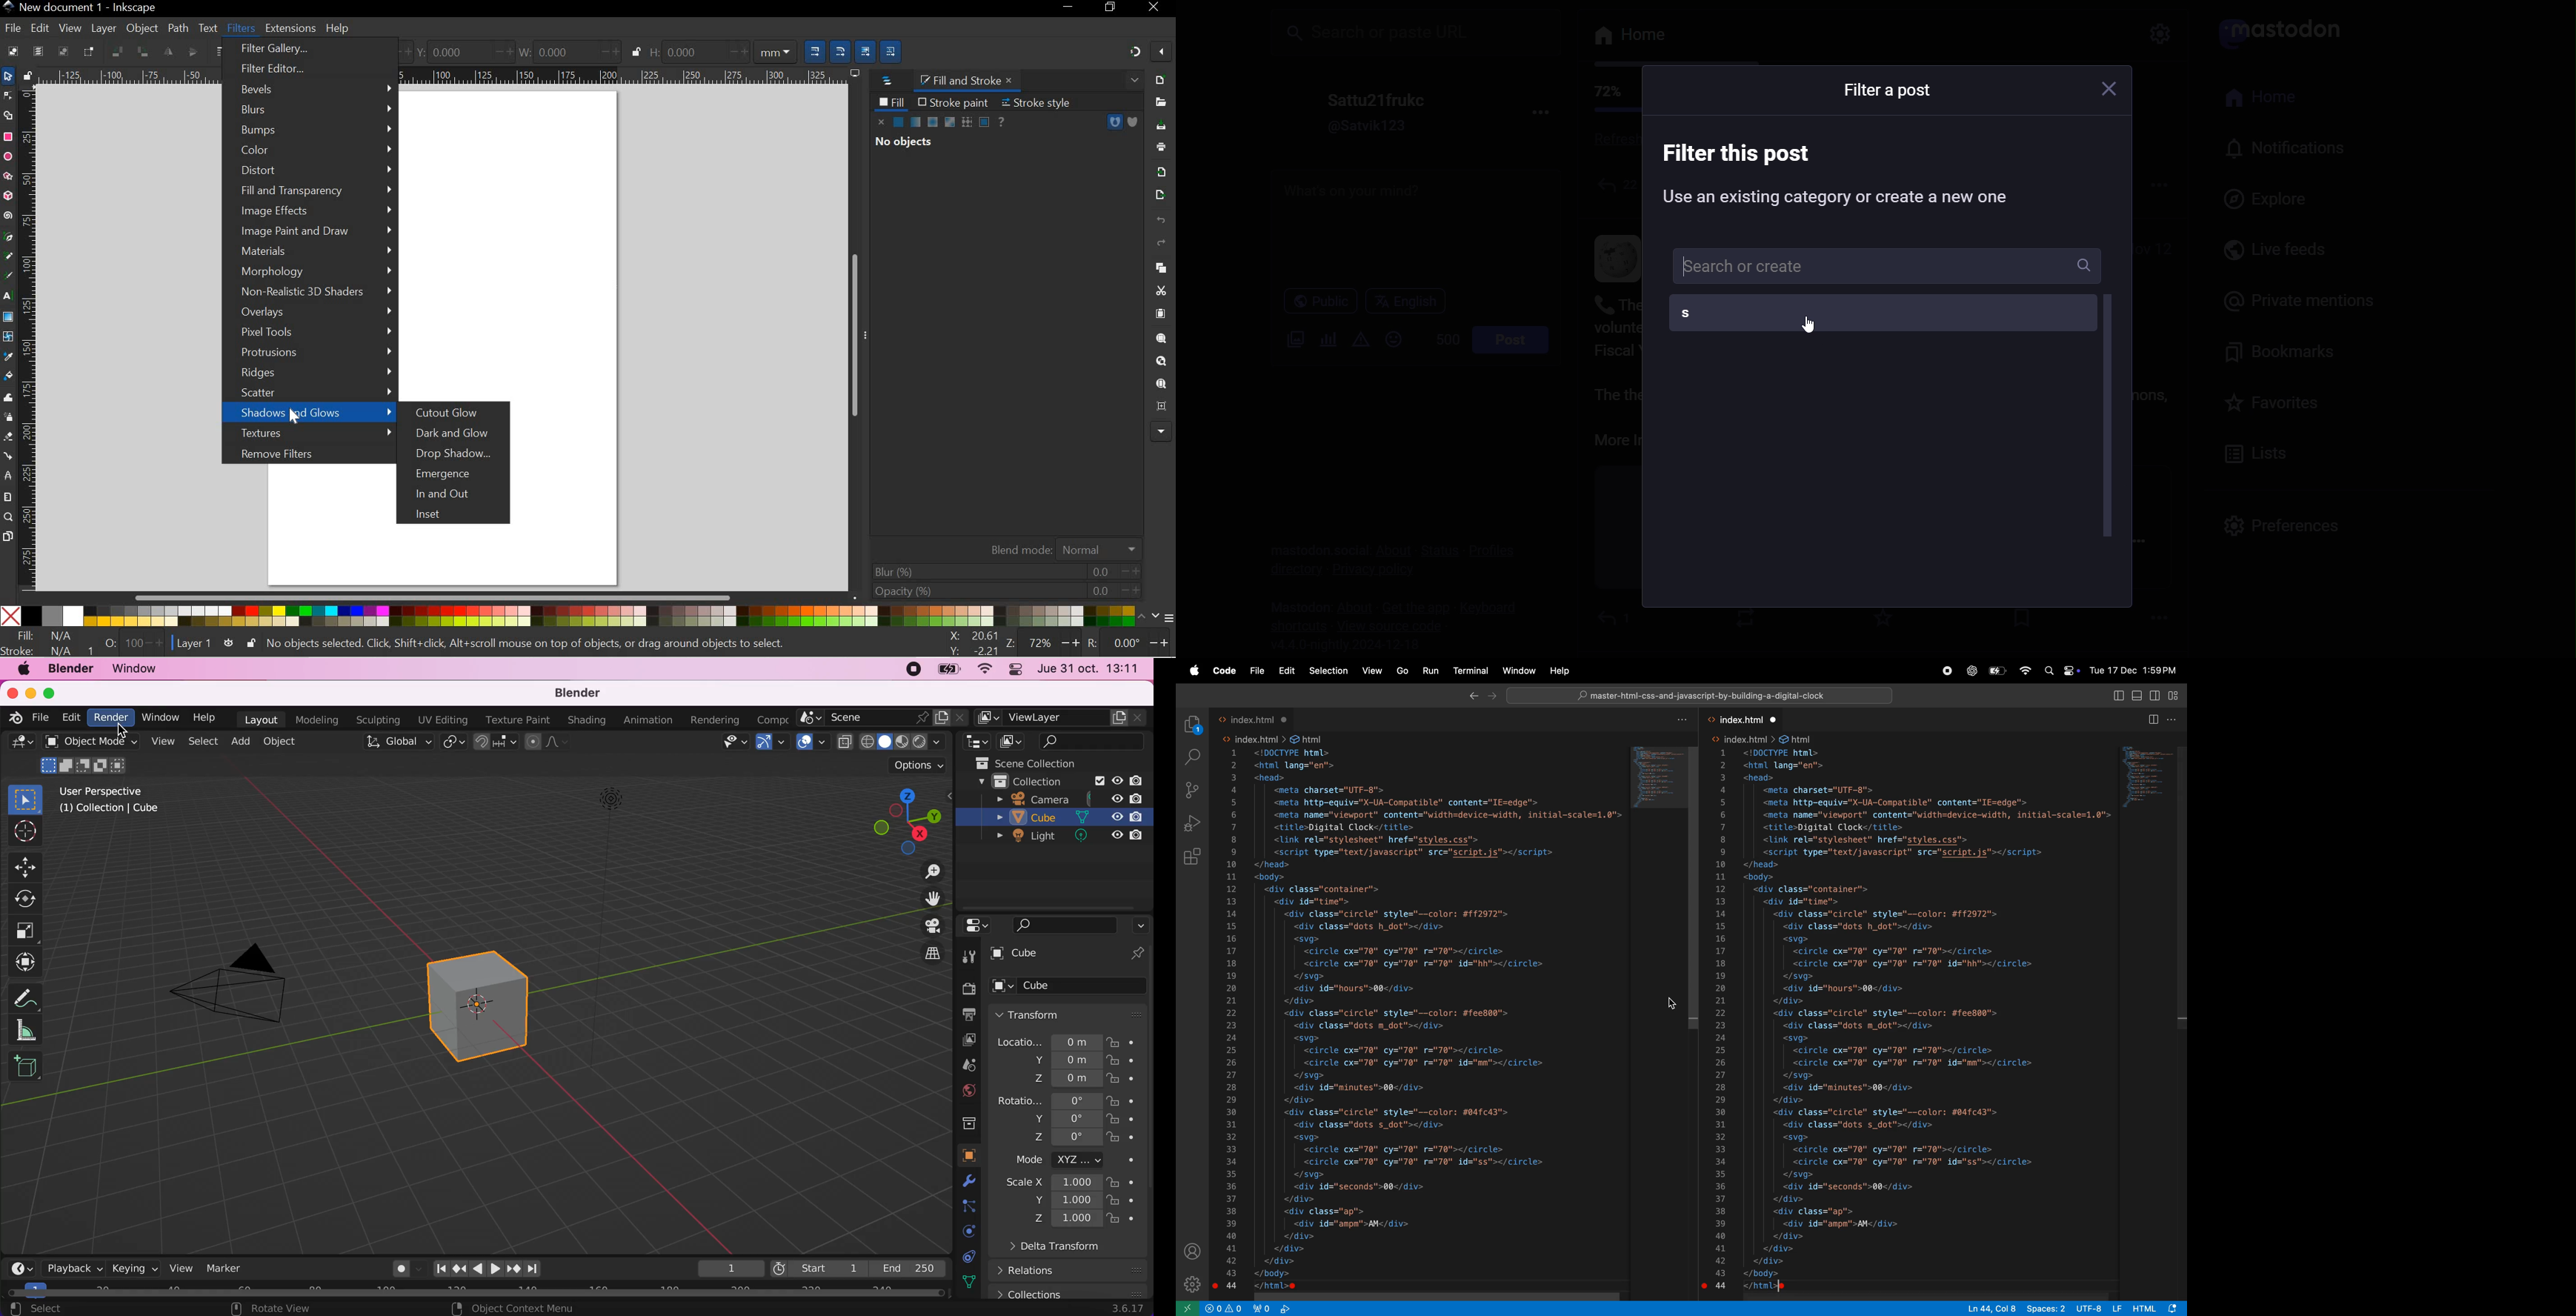 The width and height of the screenshot is (2576, 1316). Describe the element at coordinates (93, 757) in the screenshot. I see `object mode` at that location.